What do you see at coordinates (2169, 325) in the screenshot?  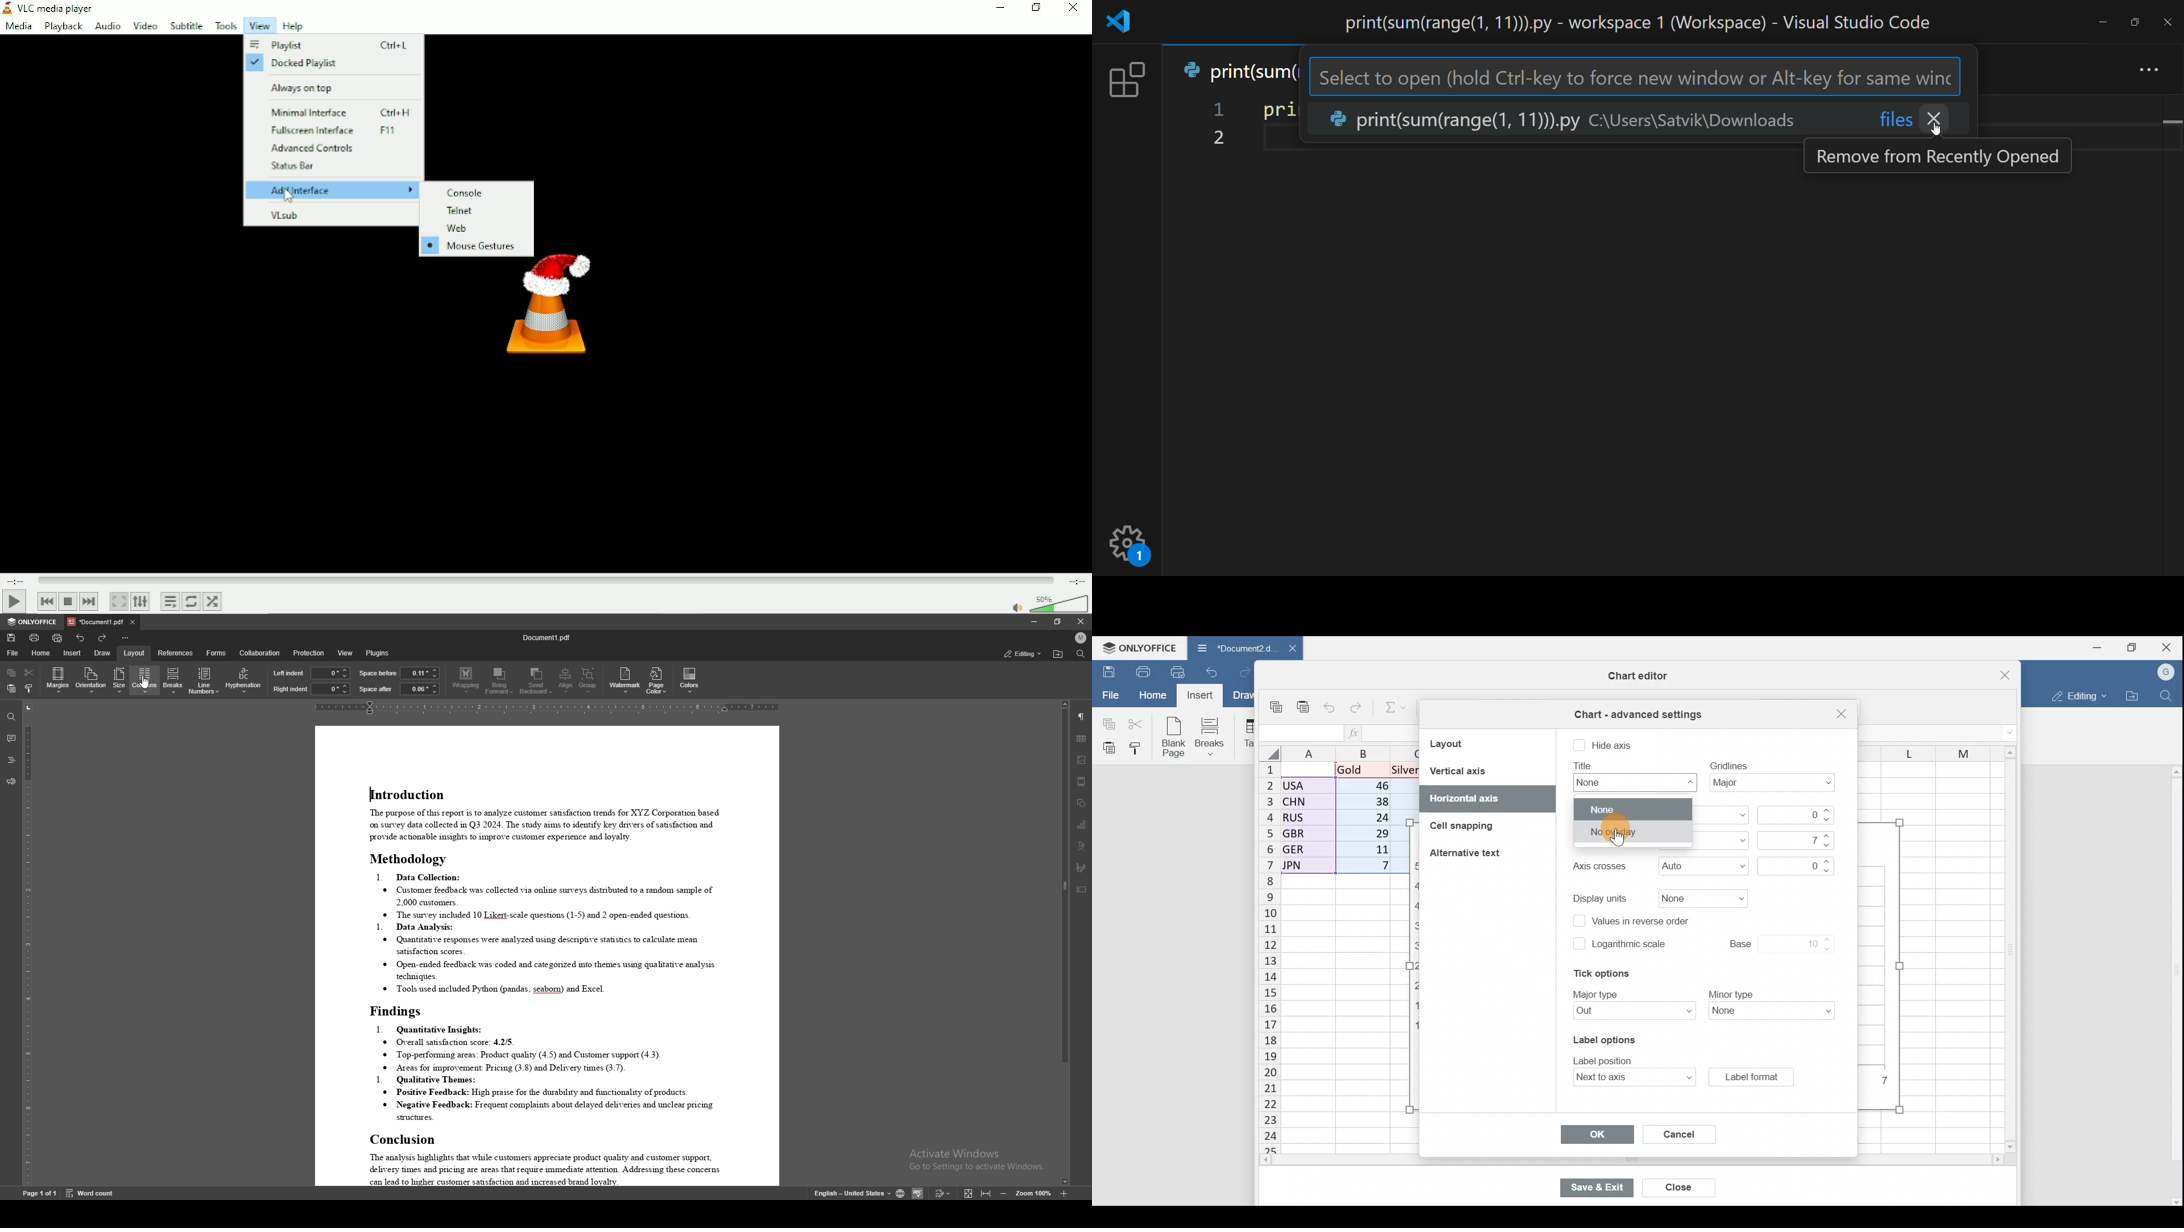 I see `scrollbar` at bounding box center [2169, 325].